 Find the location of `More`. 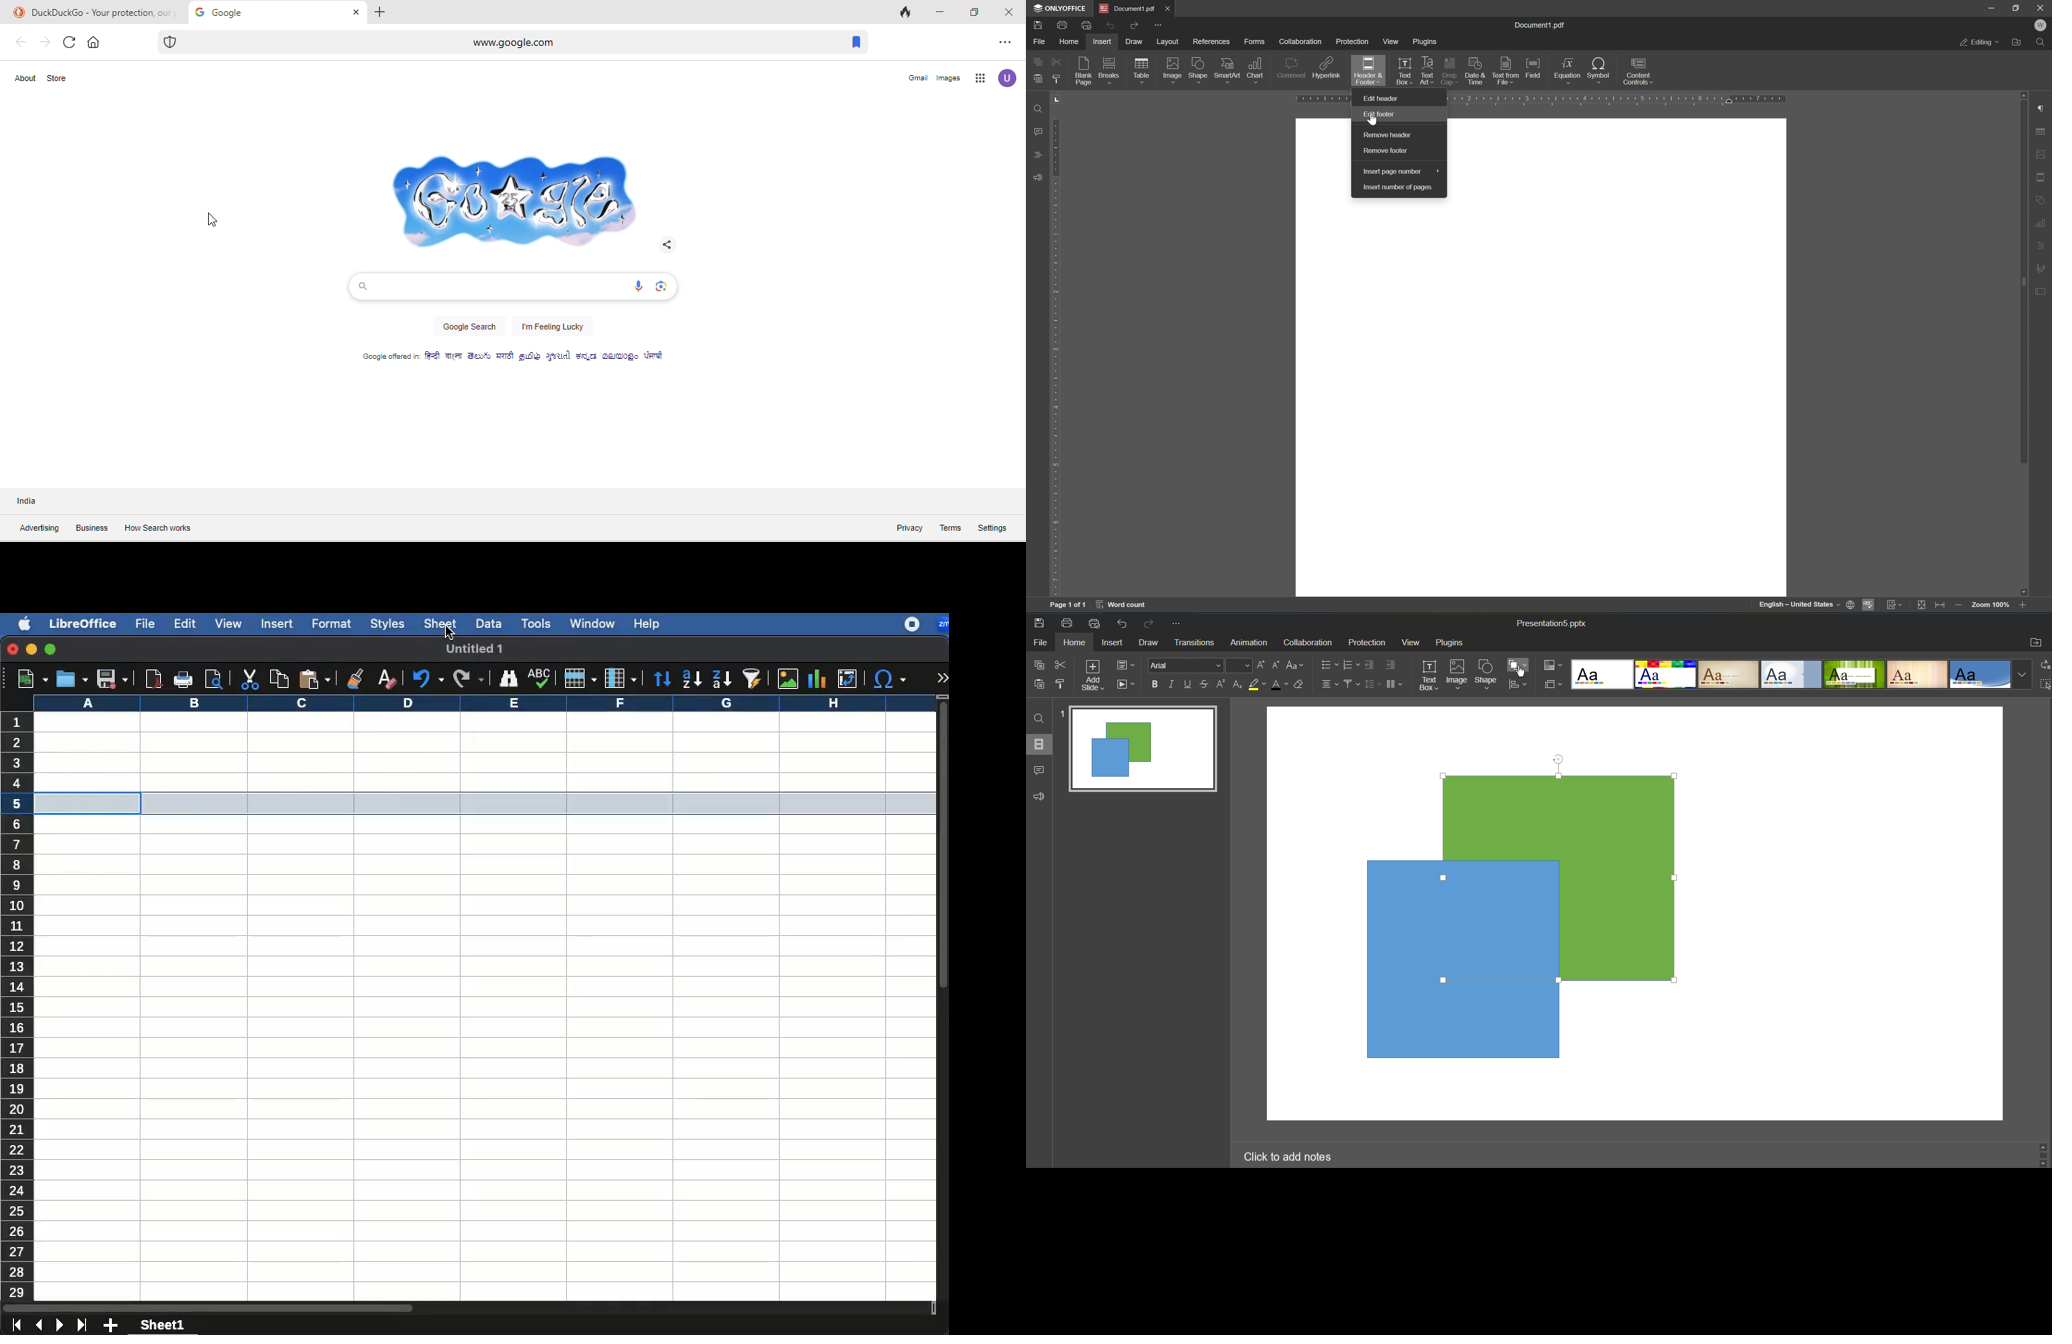

More is located at coordinates (1180, 624).